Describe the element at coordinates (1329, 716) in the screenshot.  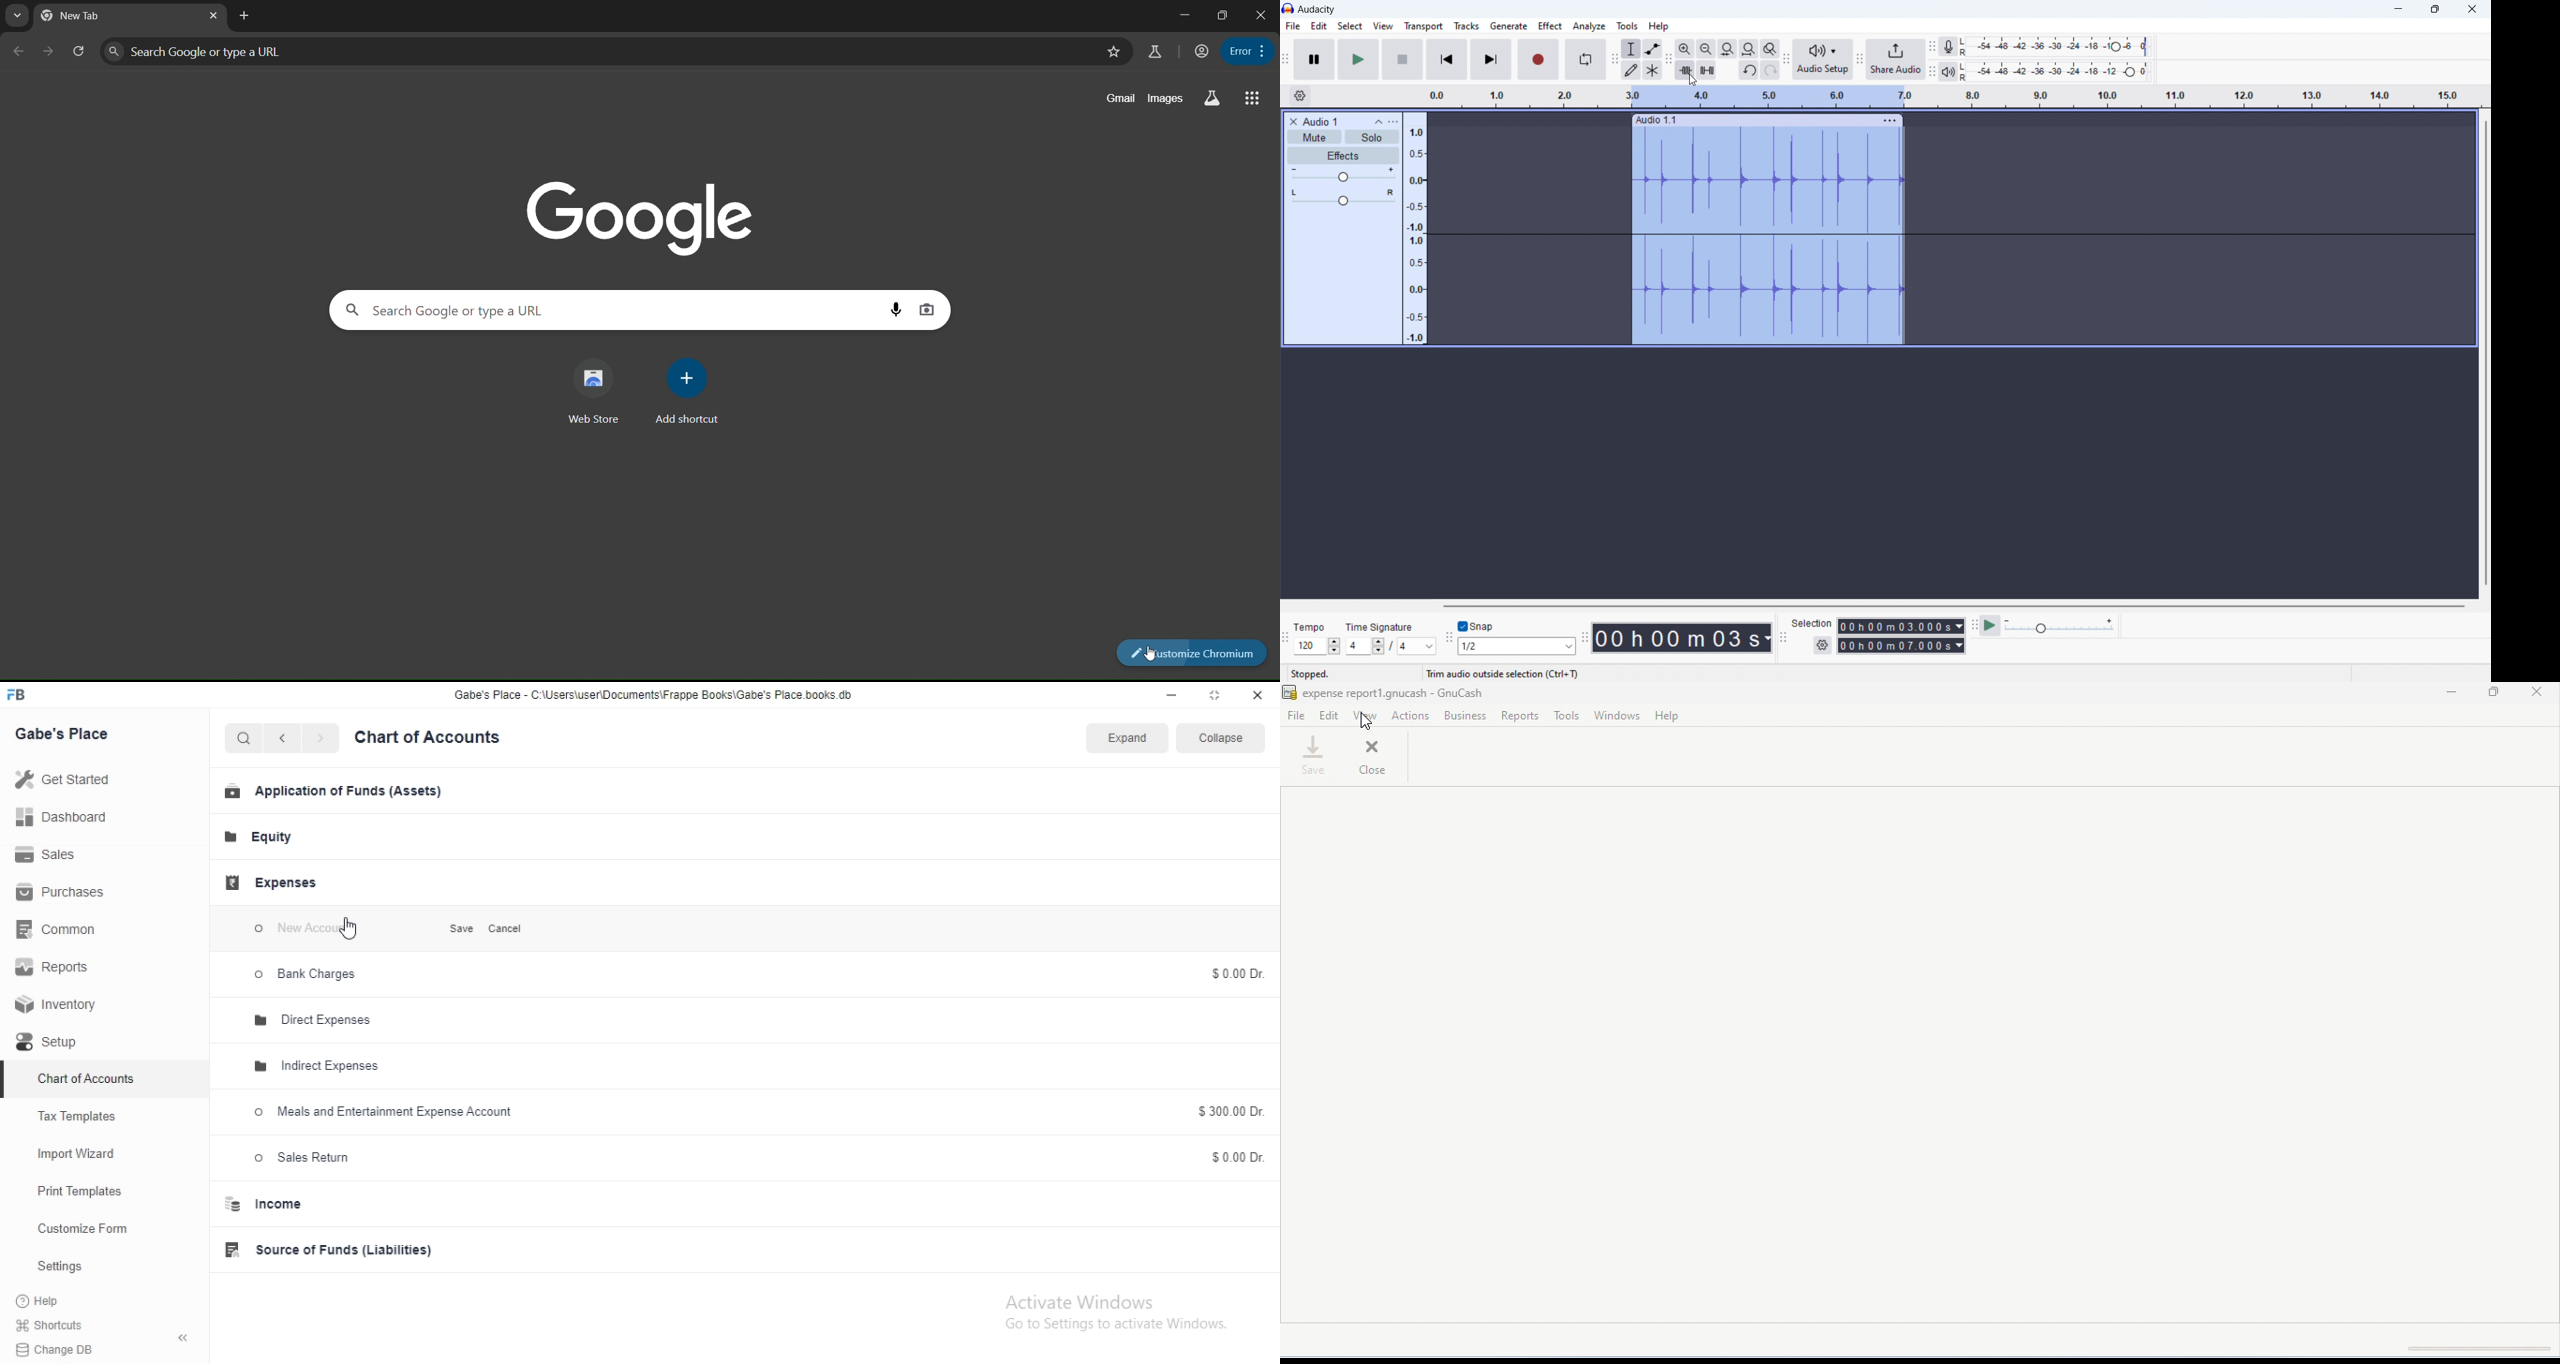
I see `edit` at that location.